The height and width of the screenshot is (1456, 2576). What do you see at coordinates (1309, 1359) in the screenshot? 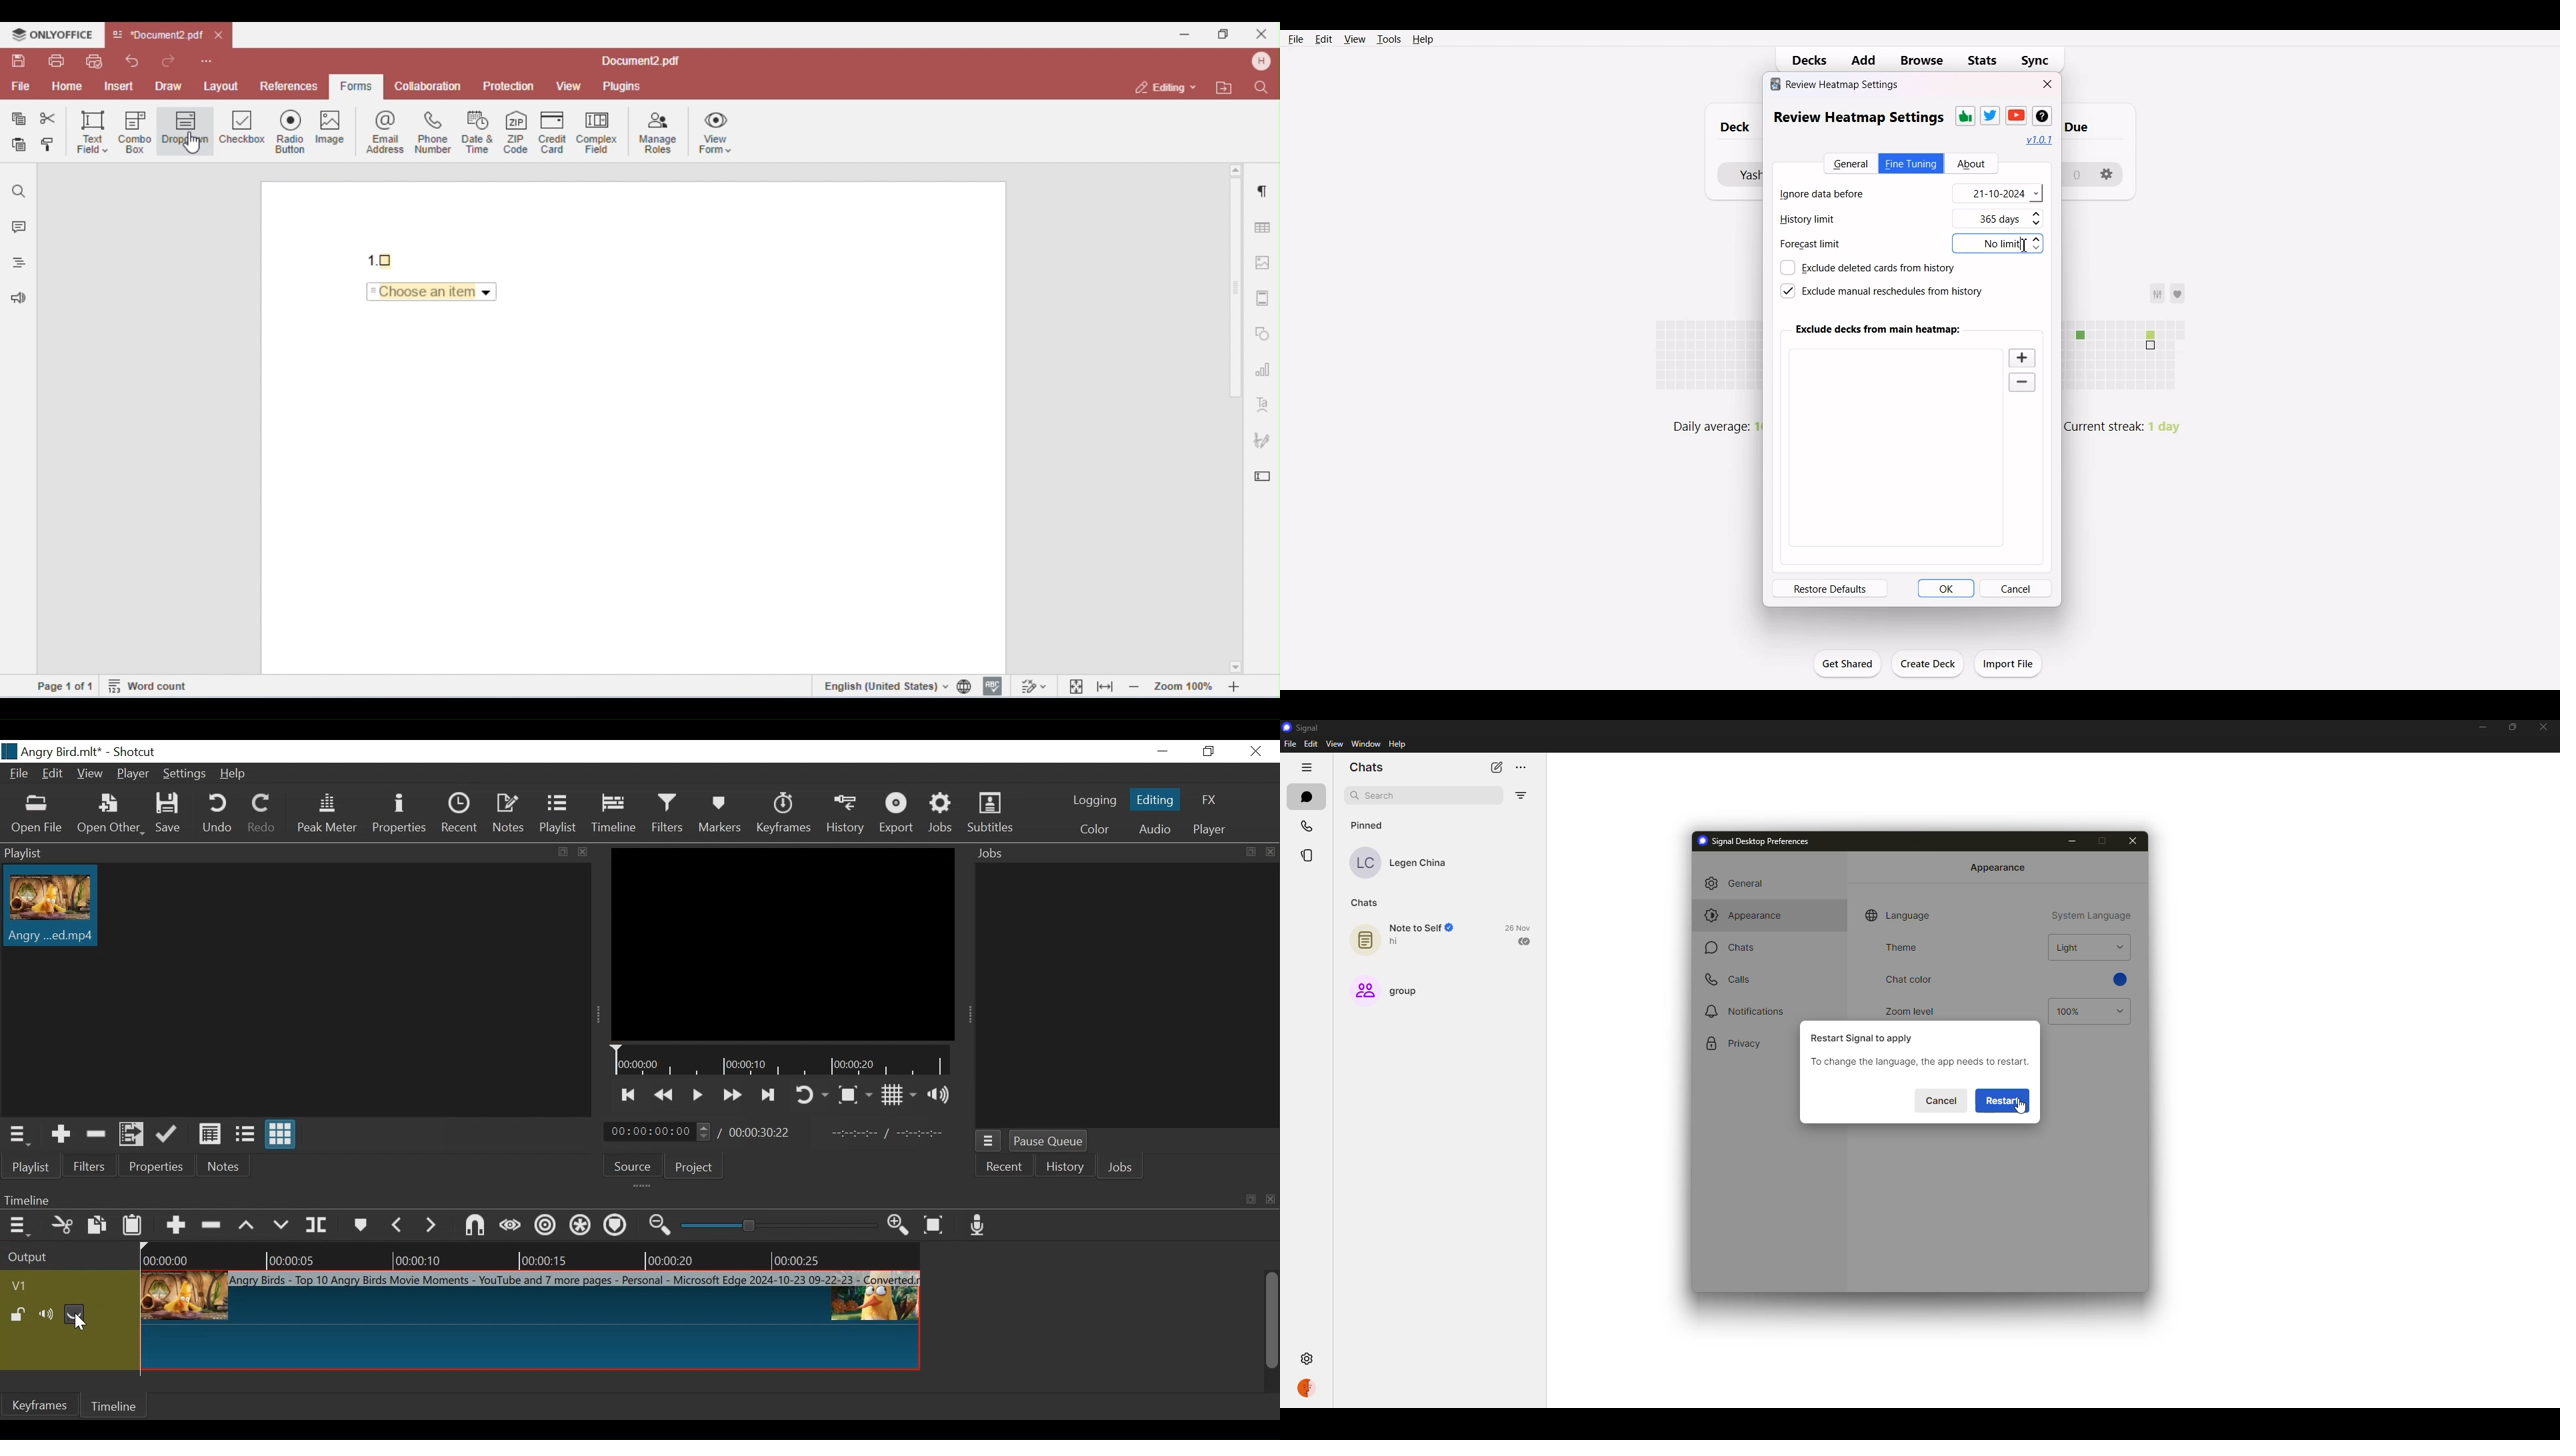
I see `settings` at bounding box center [1309, 1359].